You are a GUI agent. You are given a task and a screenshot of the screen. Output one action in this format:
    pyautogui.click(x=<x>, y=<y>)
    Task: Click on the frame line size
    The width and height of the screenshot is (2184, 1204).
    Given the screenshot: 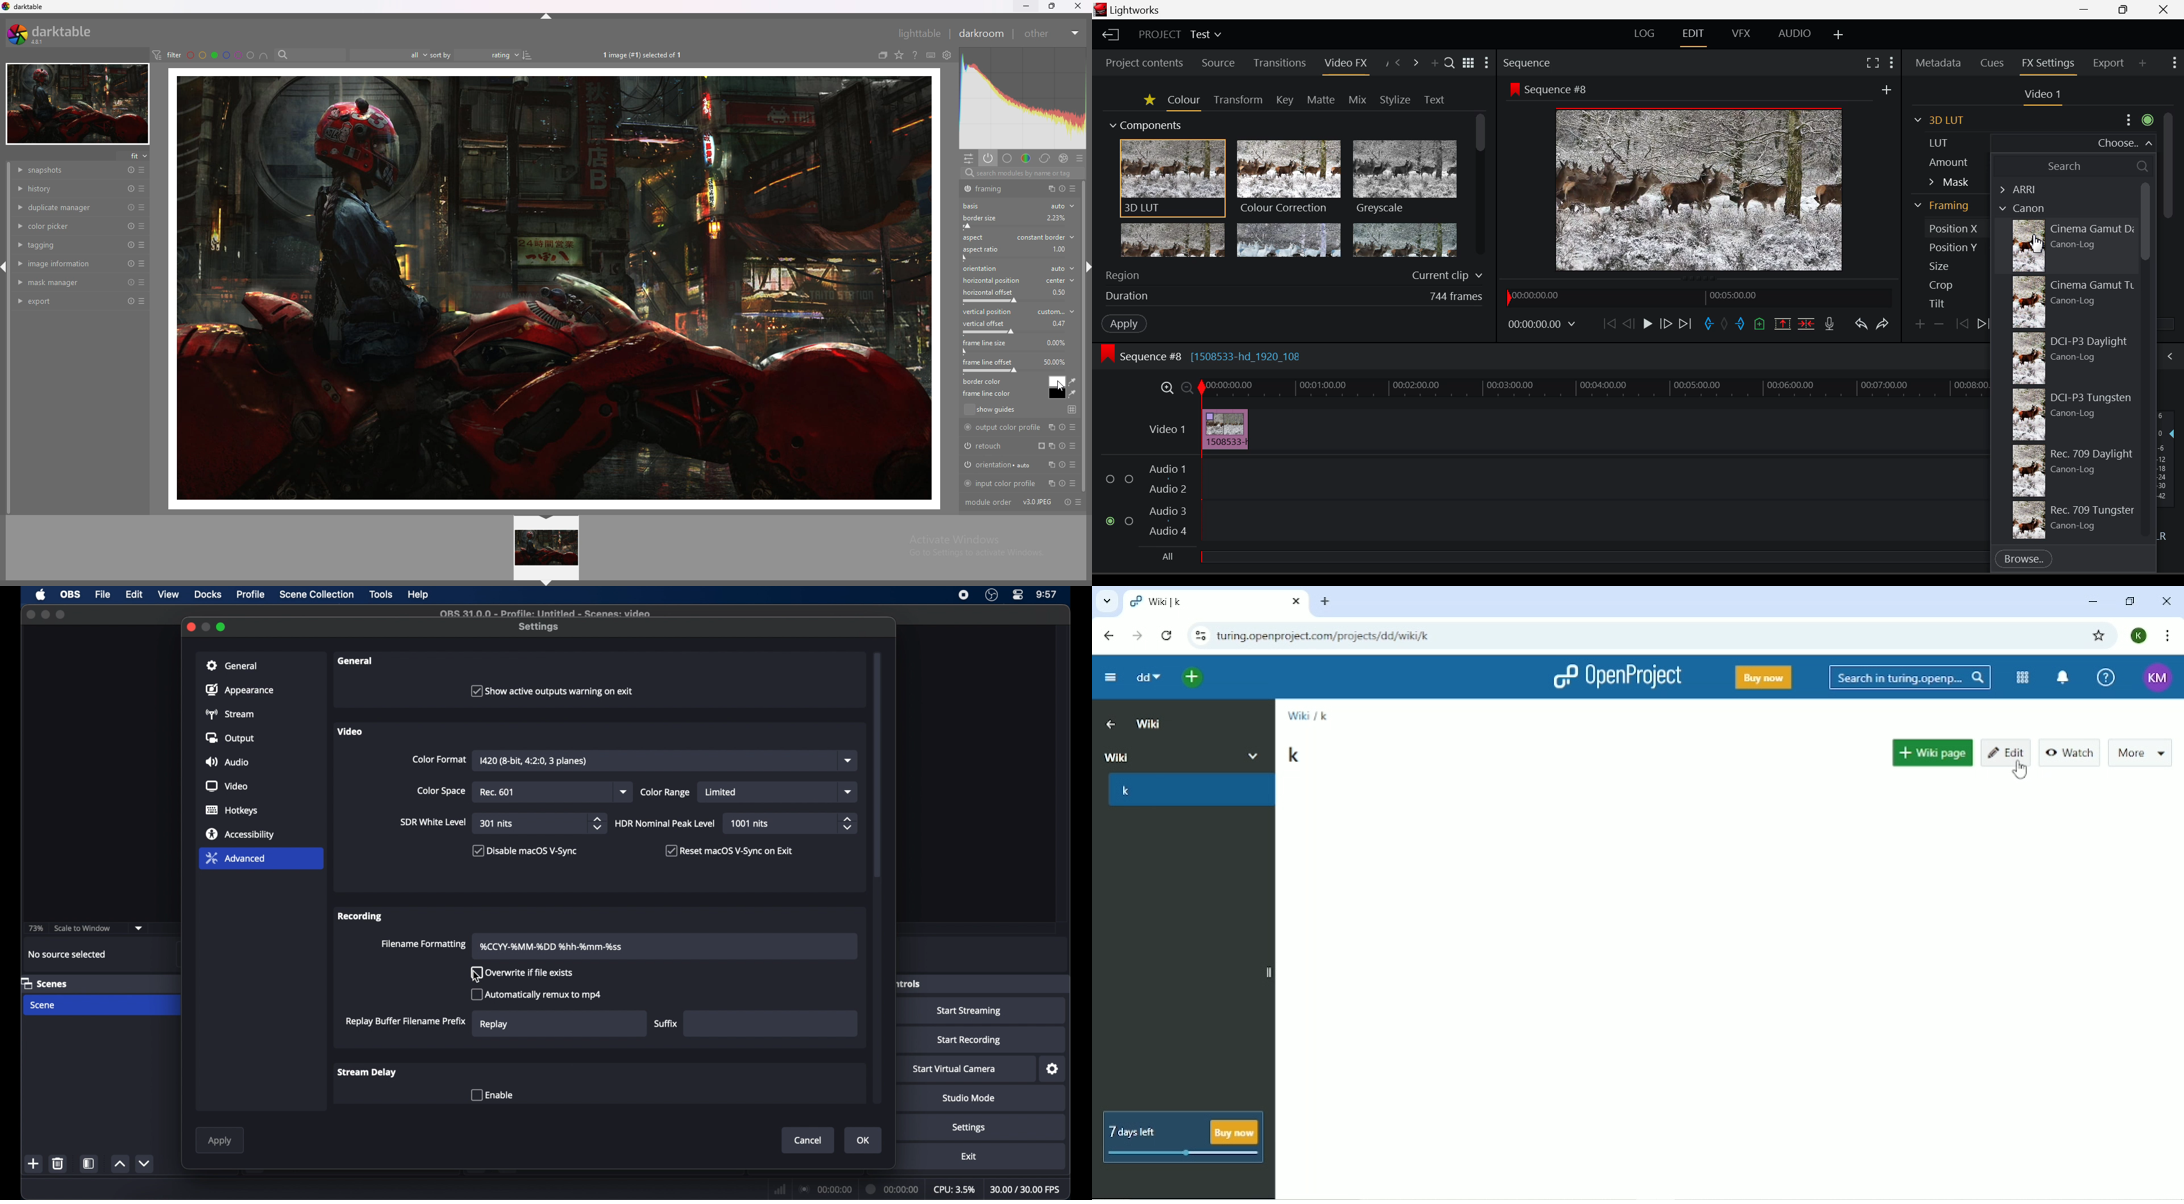 What is the action you would take?
    pyautogui.click(x=985, y=344)
    